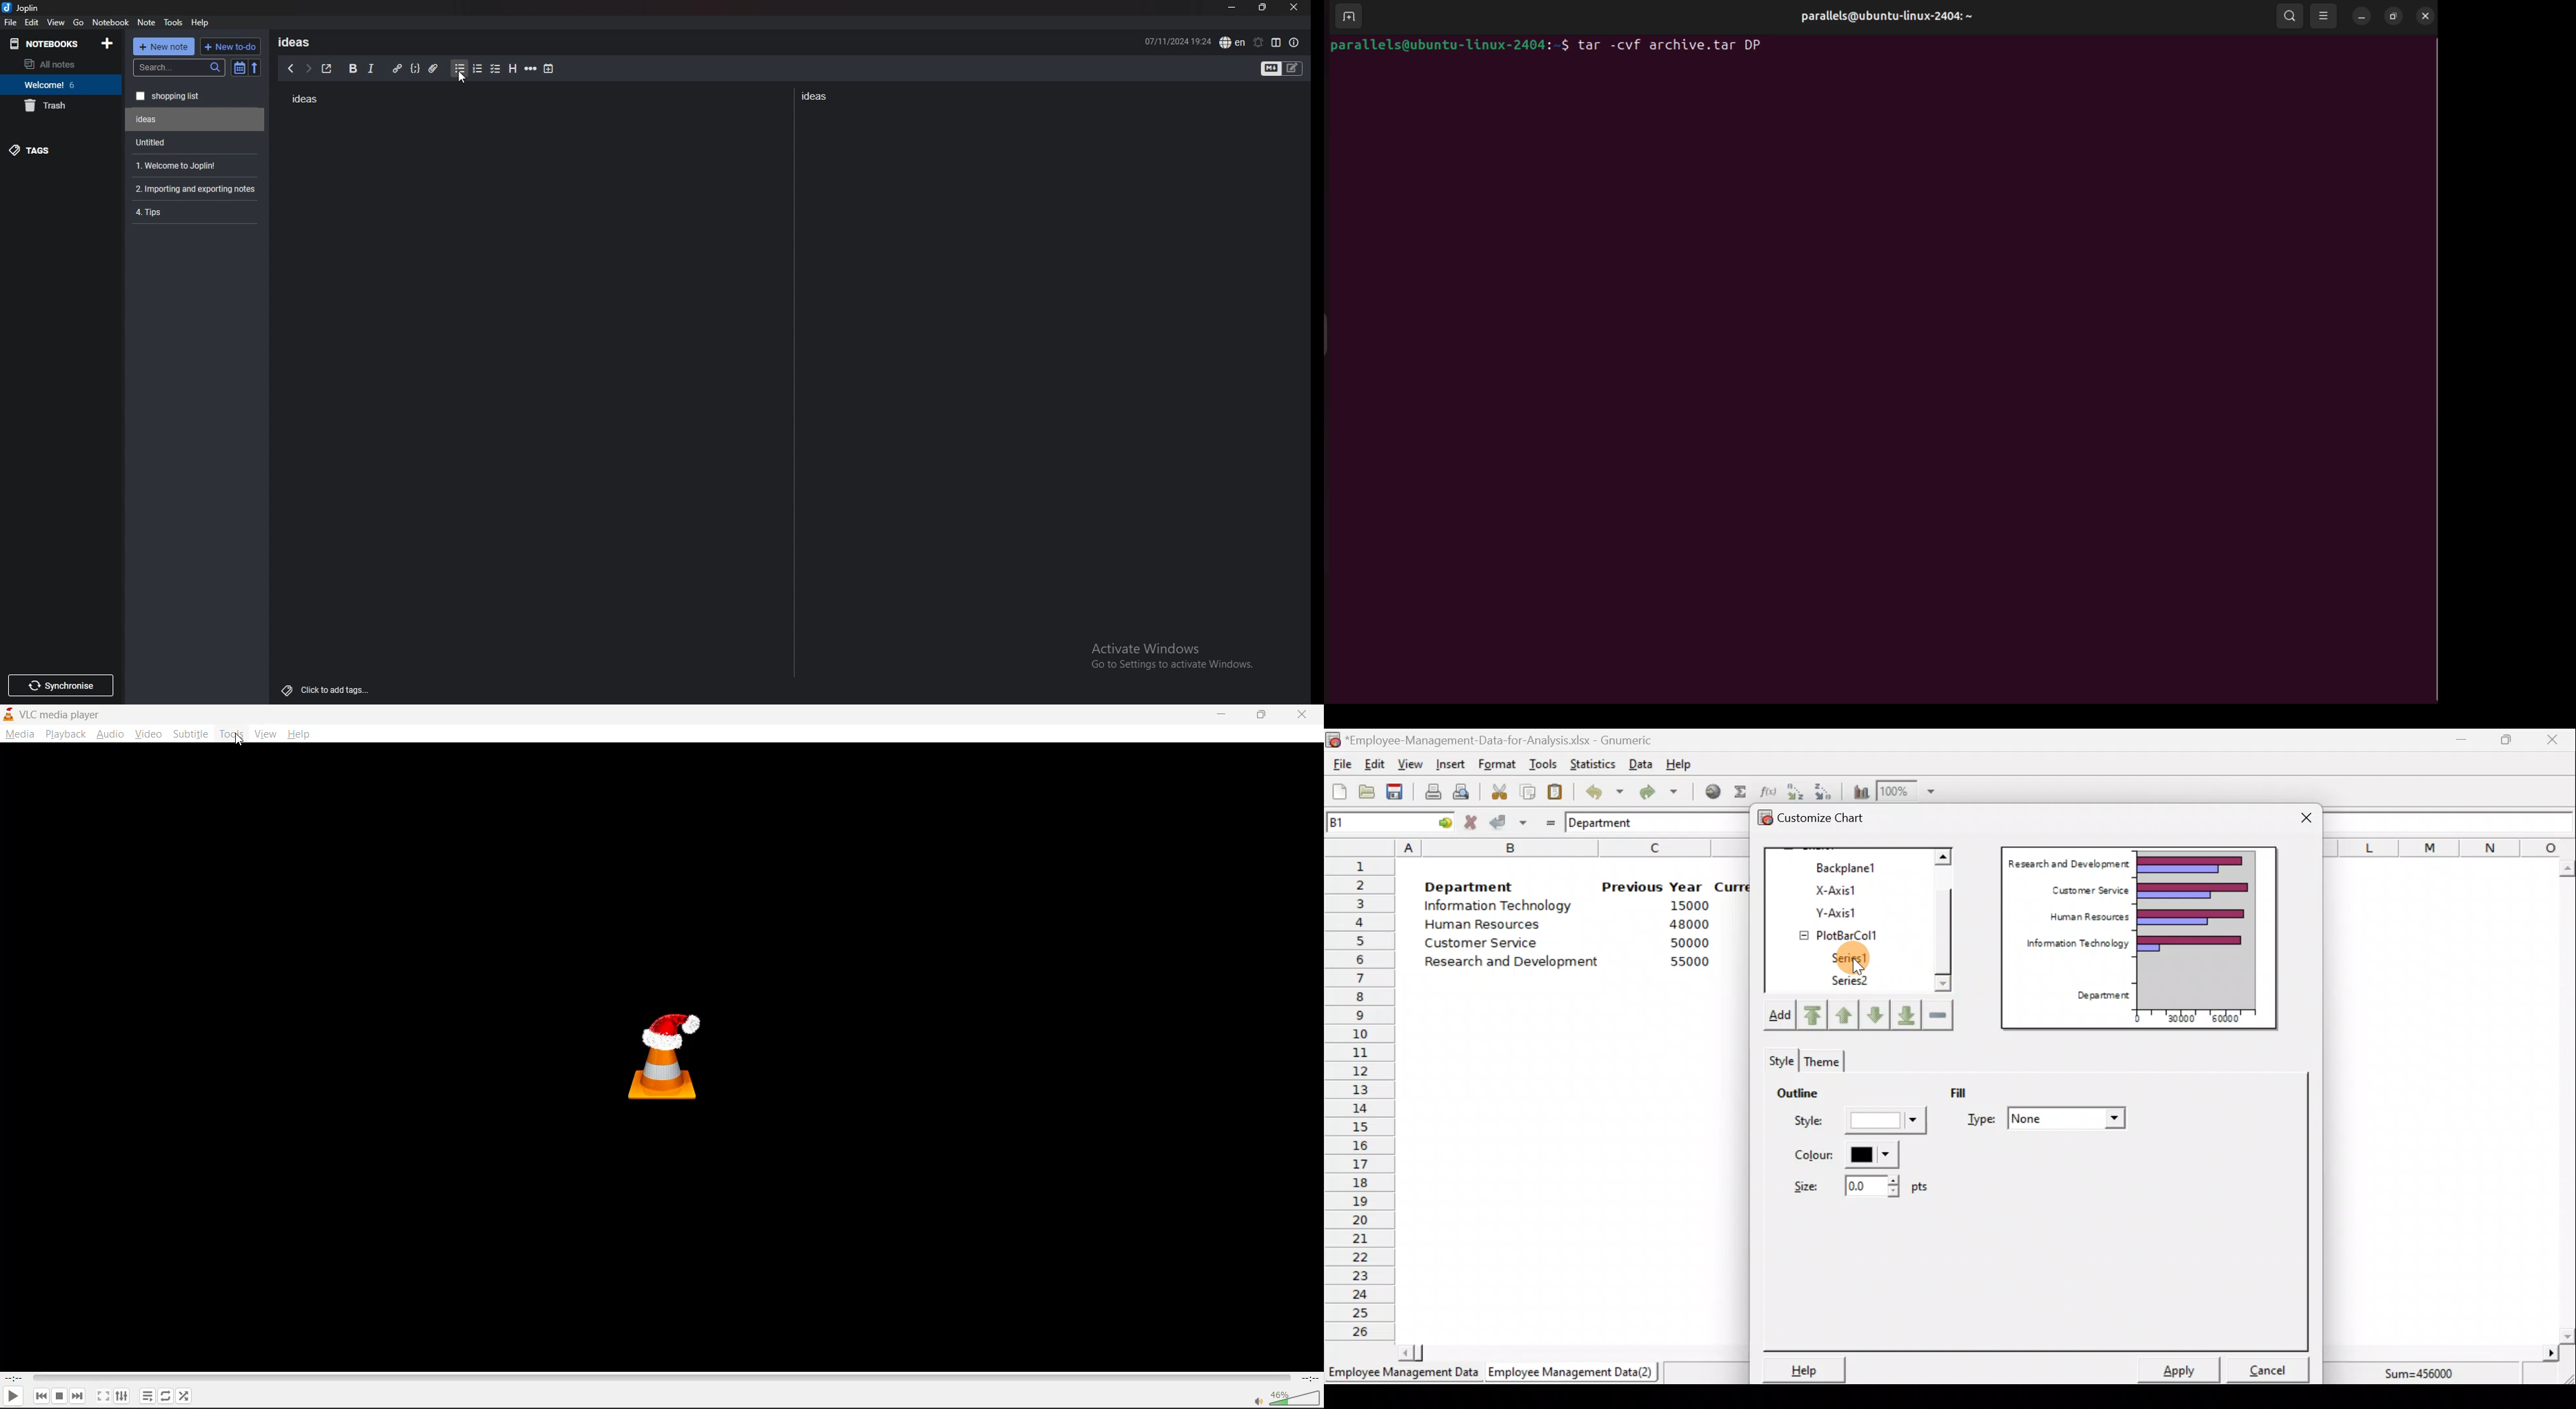 Image resolution: width=2576 pixels, height=1428 pixels. What do you see at coordinates (1768, 791) in the screenshot?
I see `Edit a function in the current cell` at bounding box center [1768, 791].